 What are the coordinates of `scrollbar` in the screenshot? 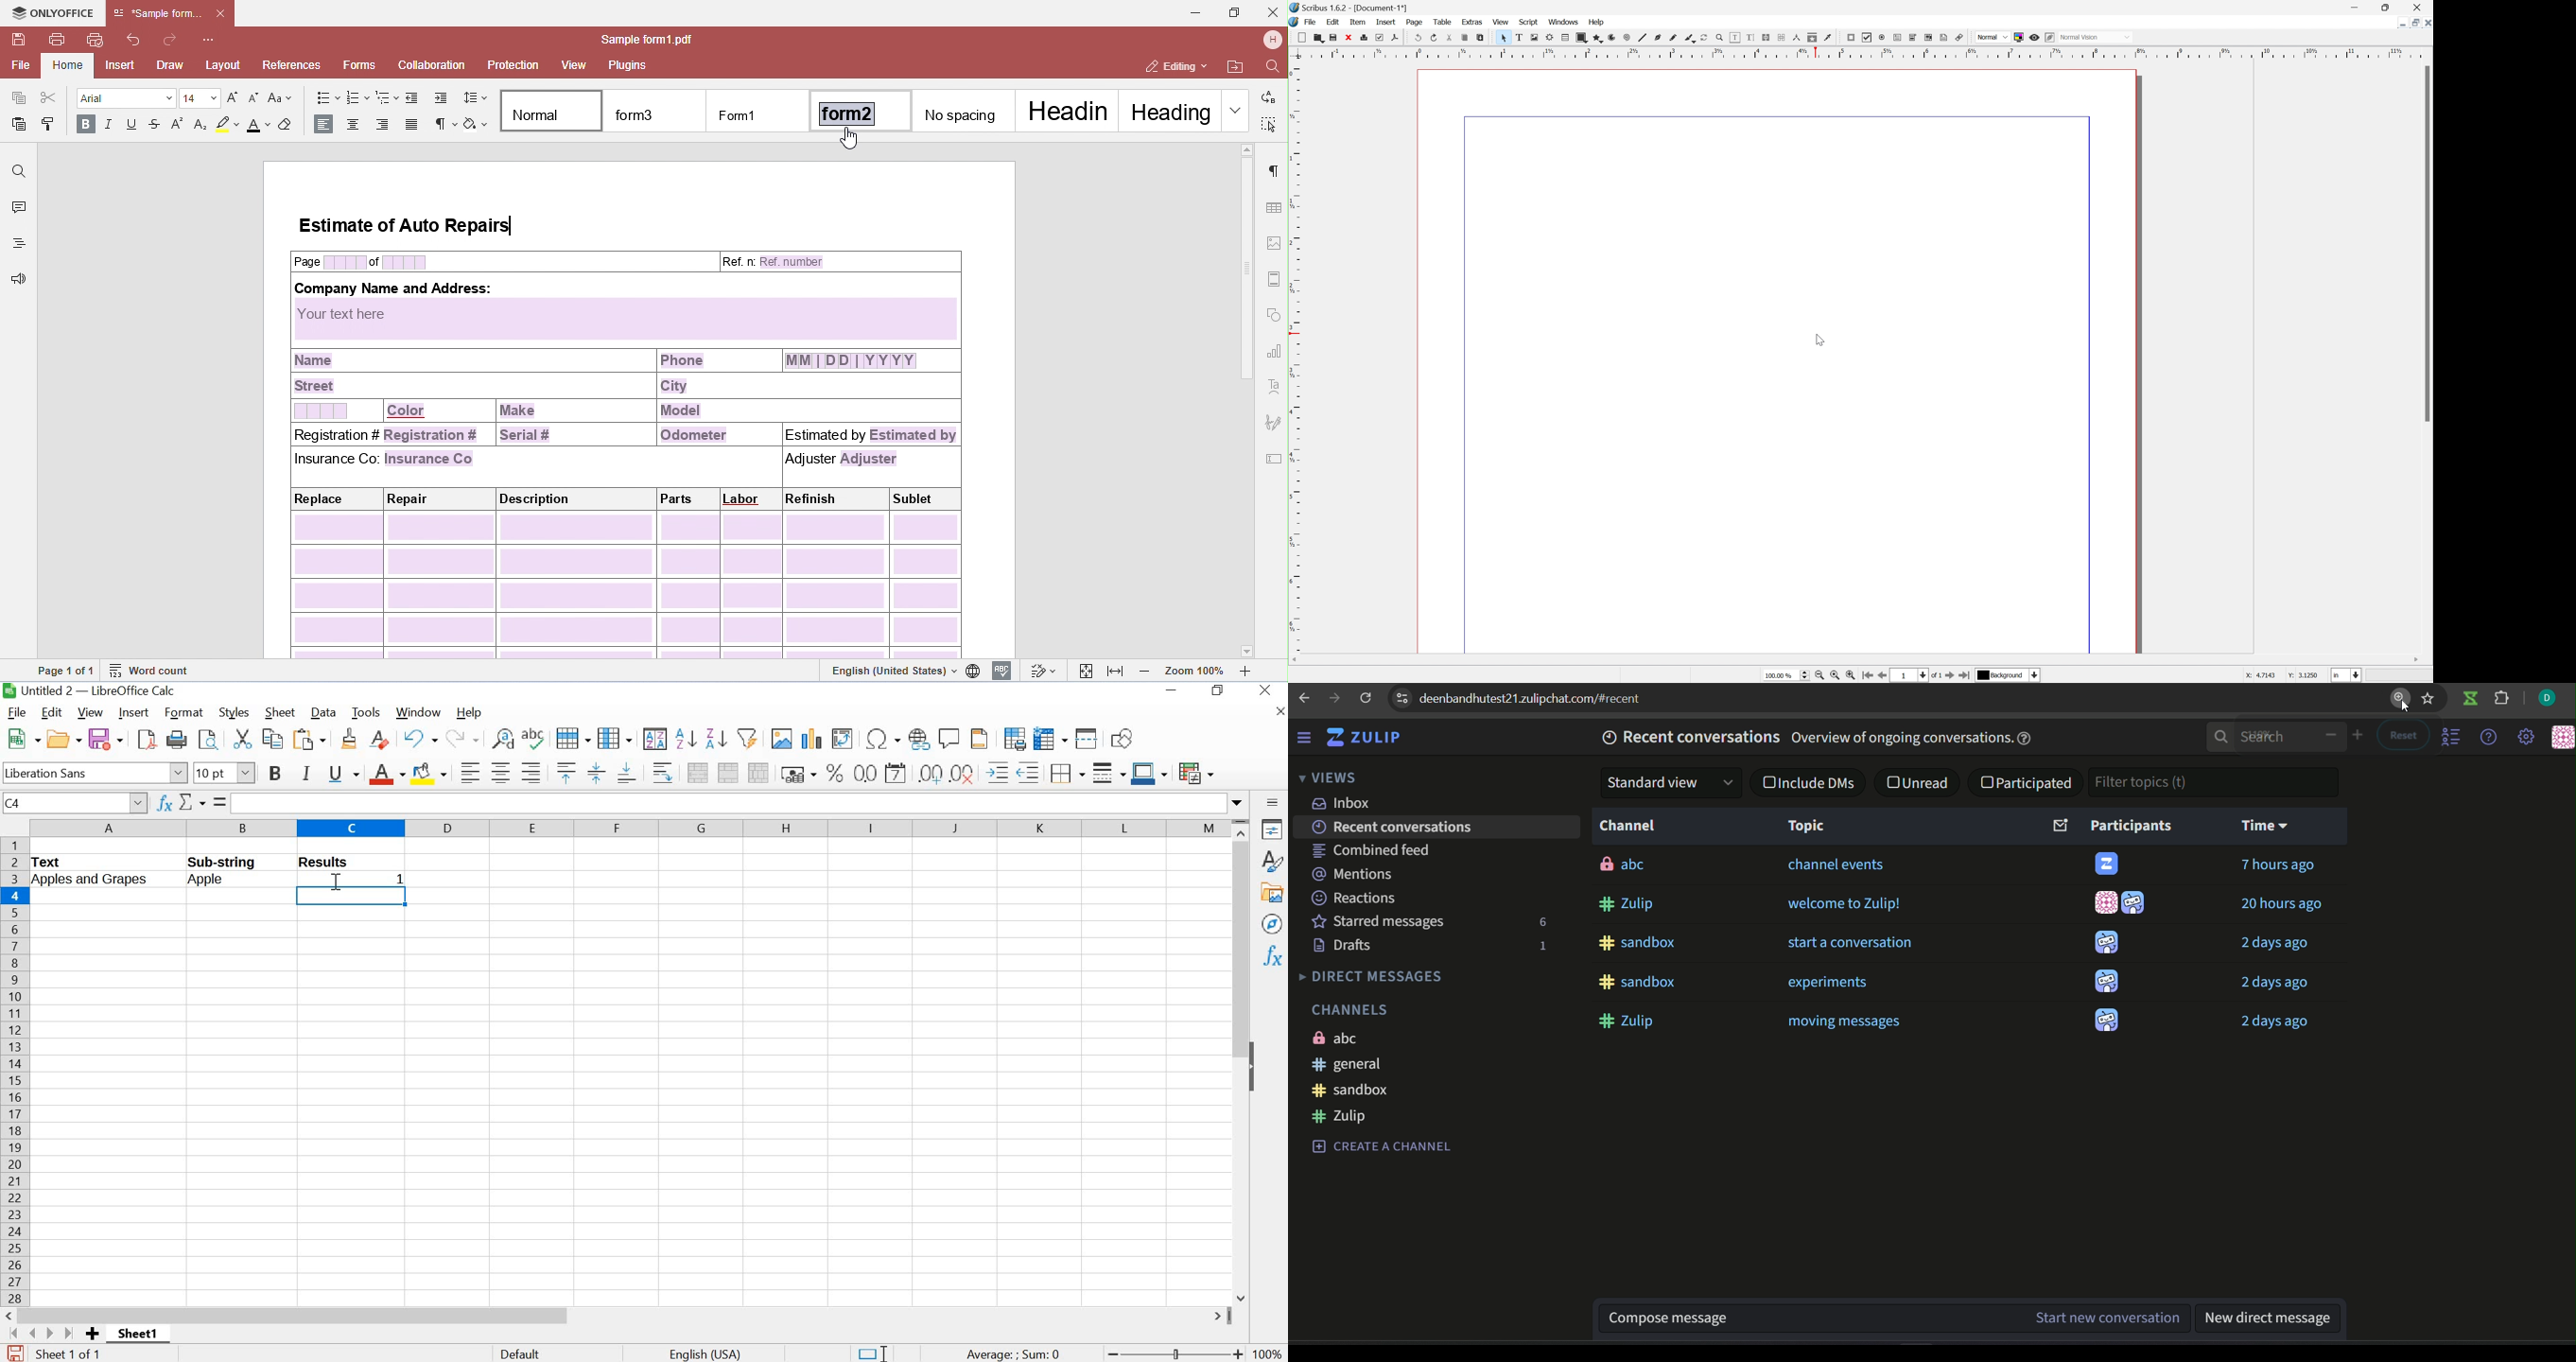 It's located at (1240, 1061).